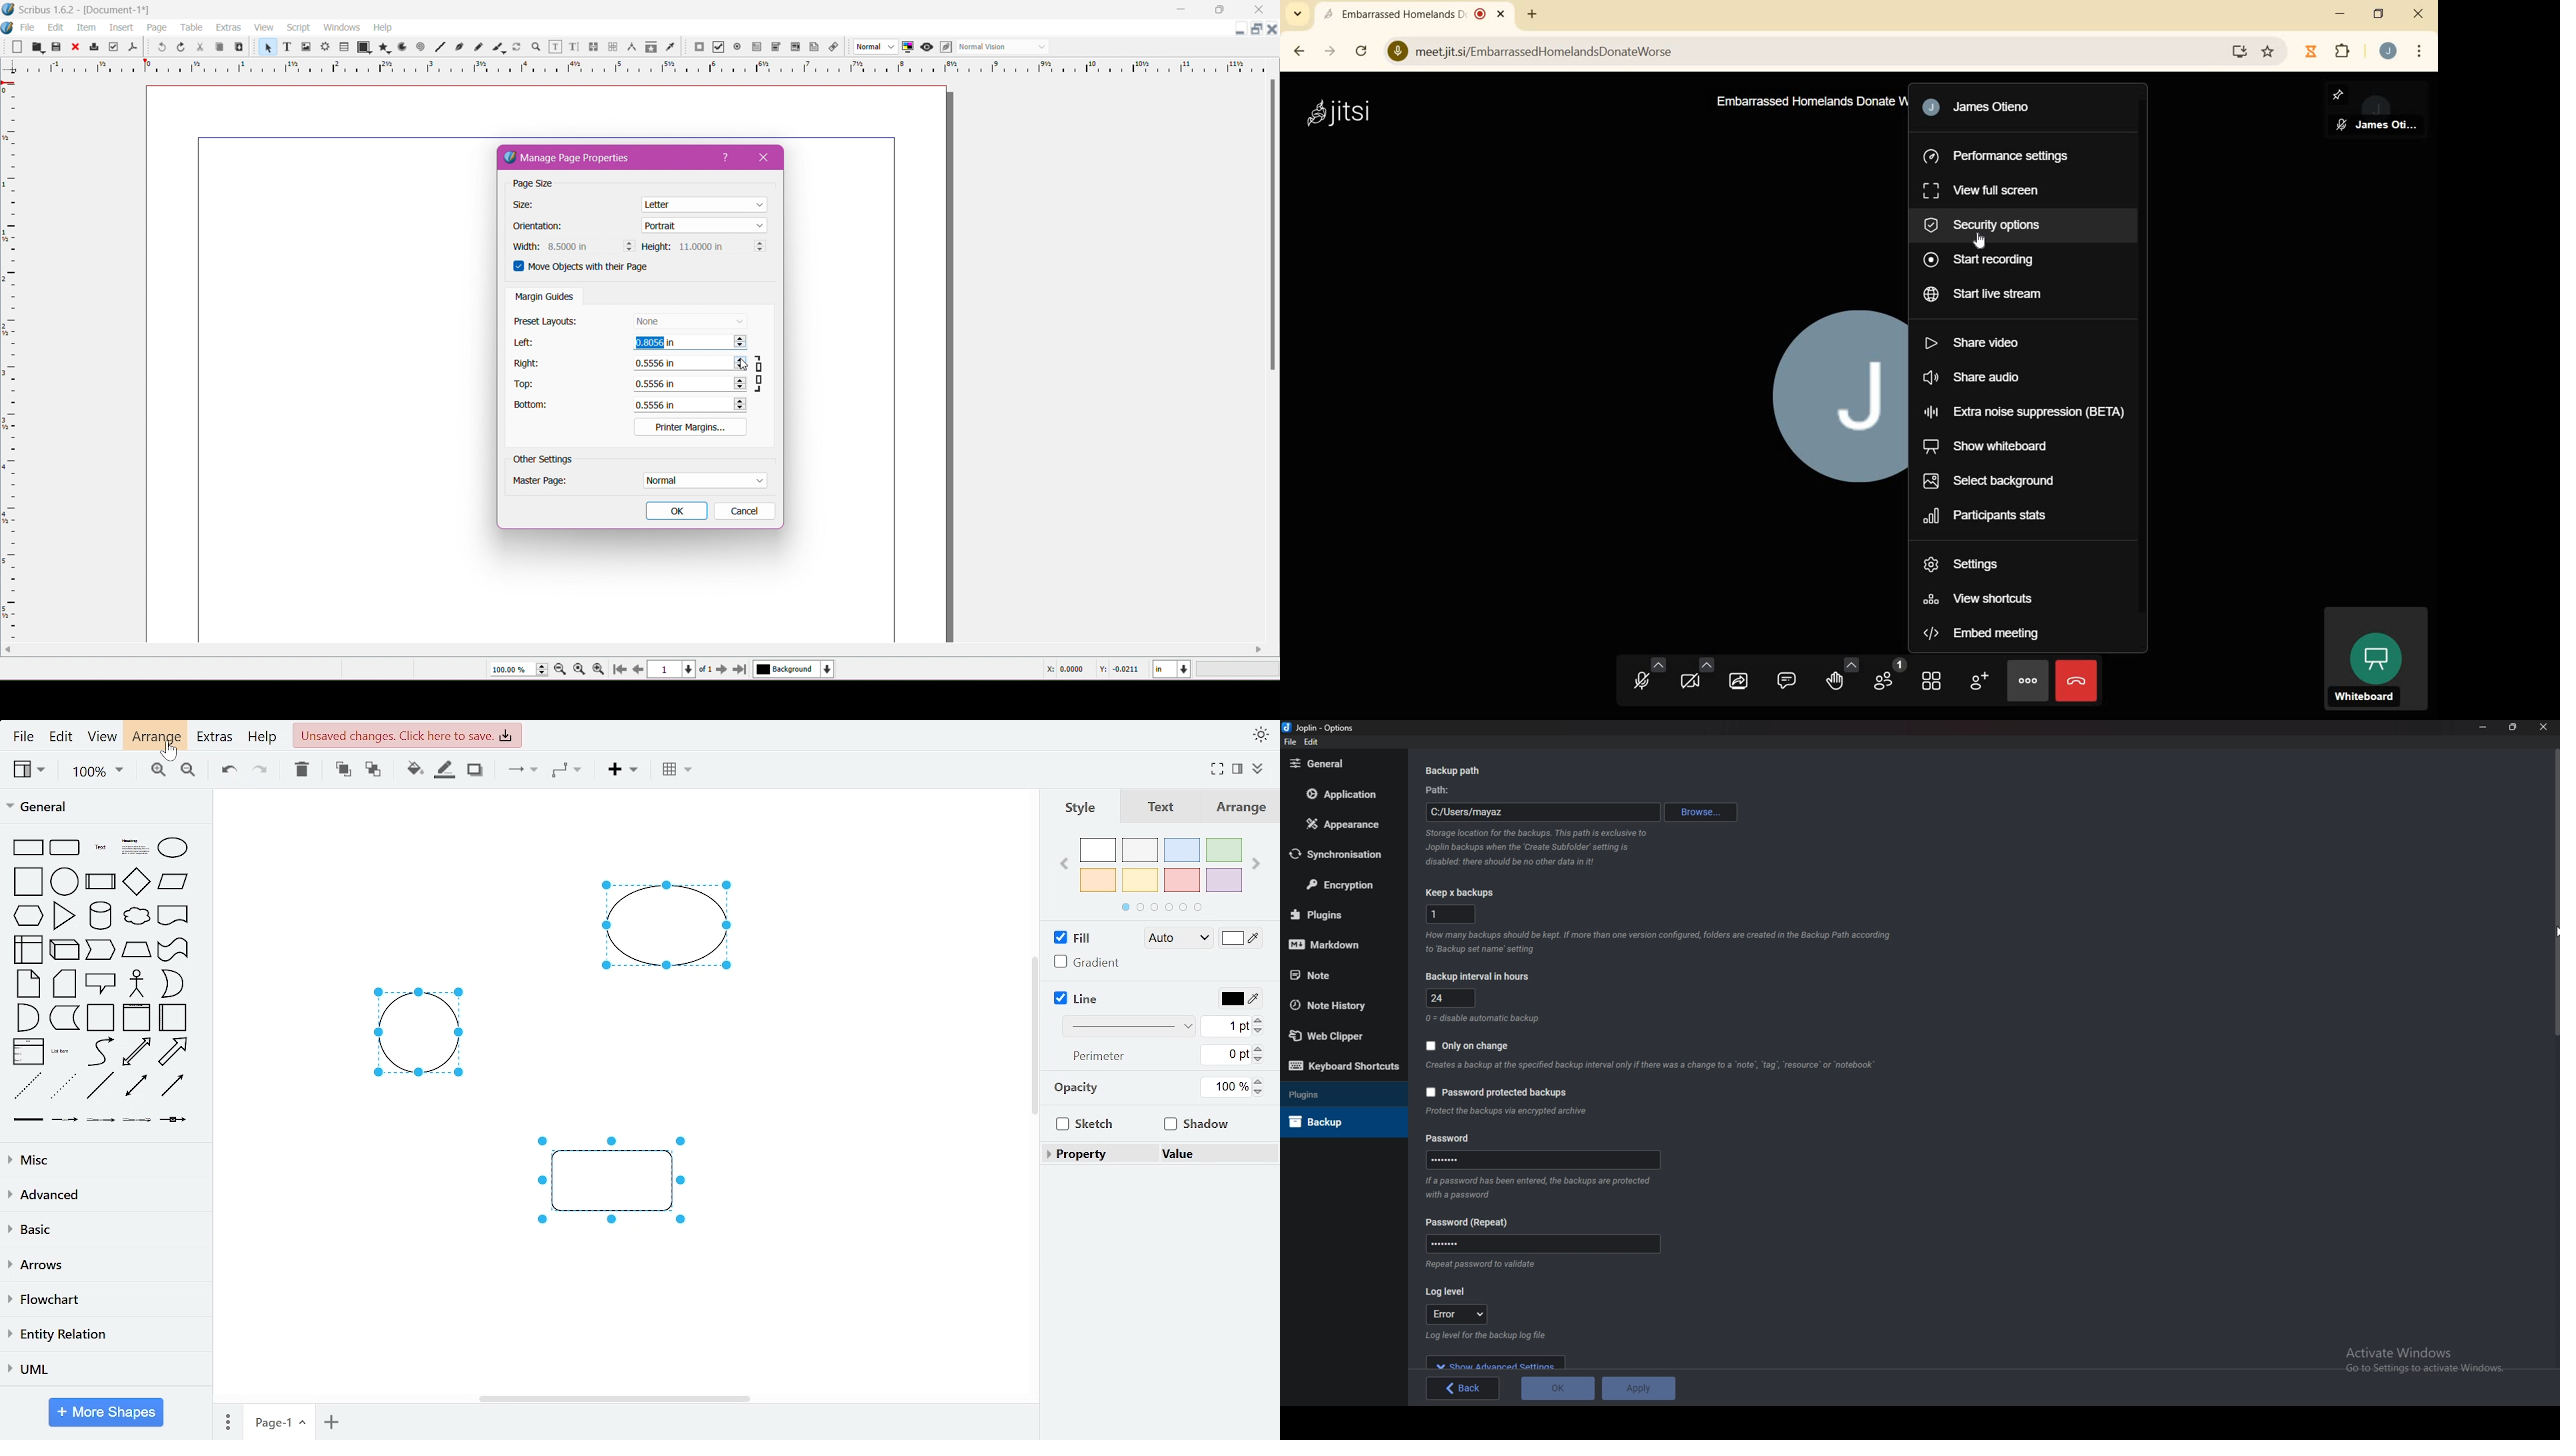 The width and height of the screenshot is (2576, 1456). Describe the element at coordinates (1481, 1265) in the screenshot. I see `Info` at that location.